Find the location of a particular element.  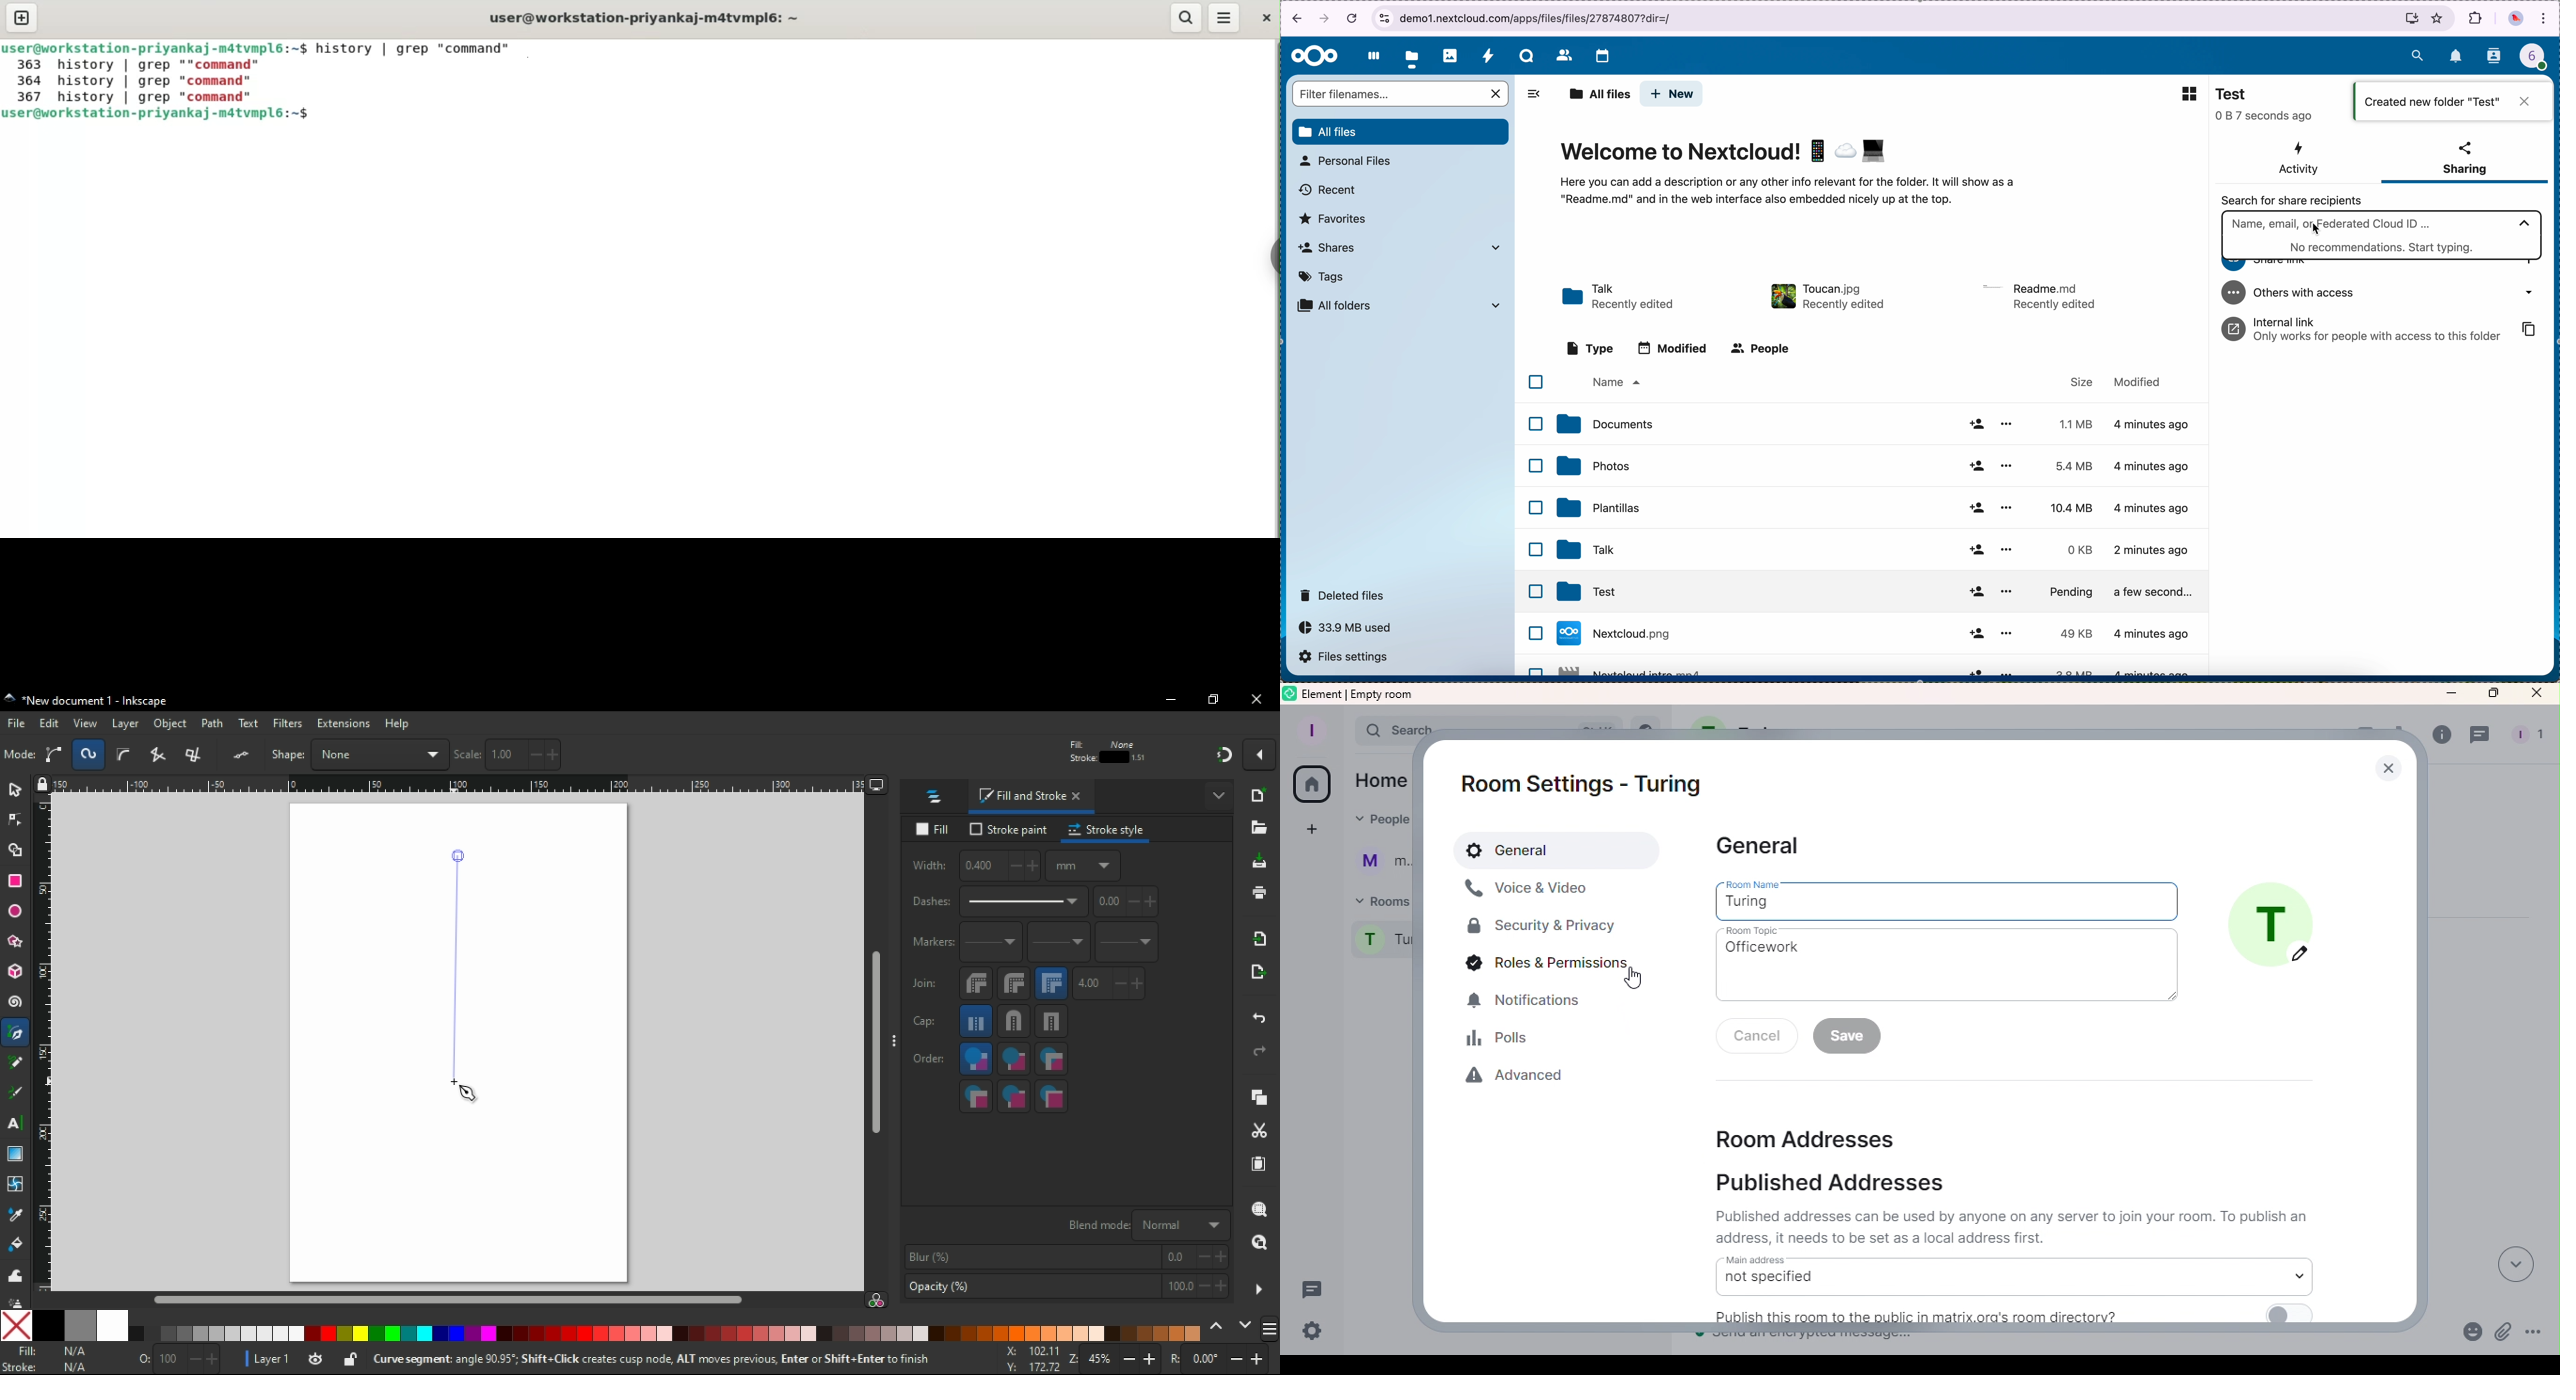

Room is located at coordinates (1377, 943).